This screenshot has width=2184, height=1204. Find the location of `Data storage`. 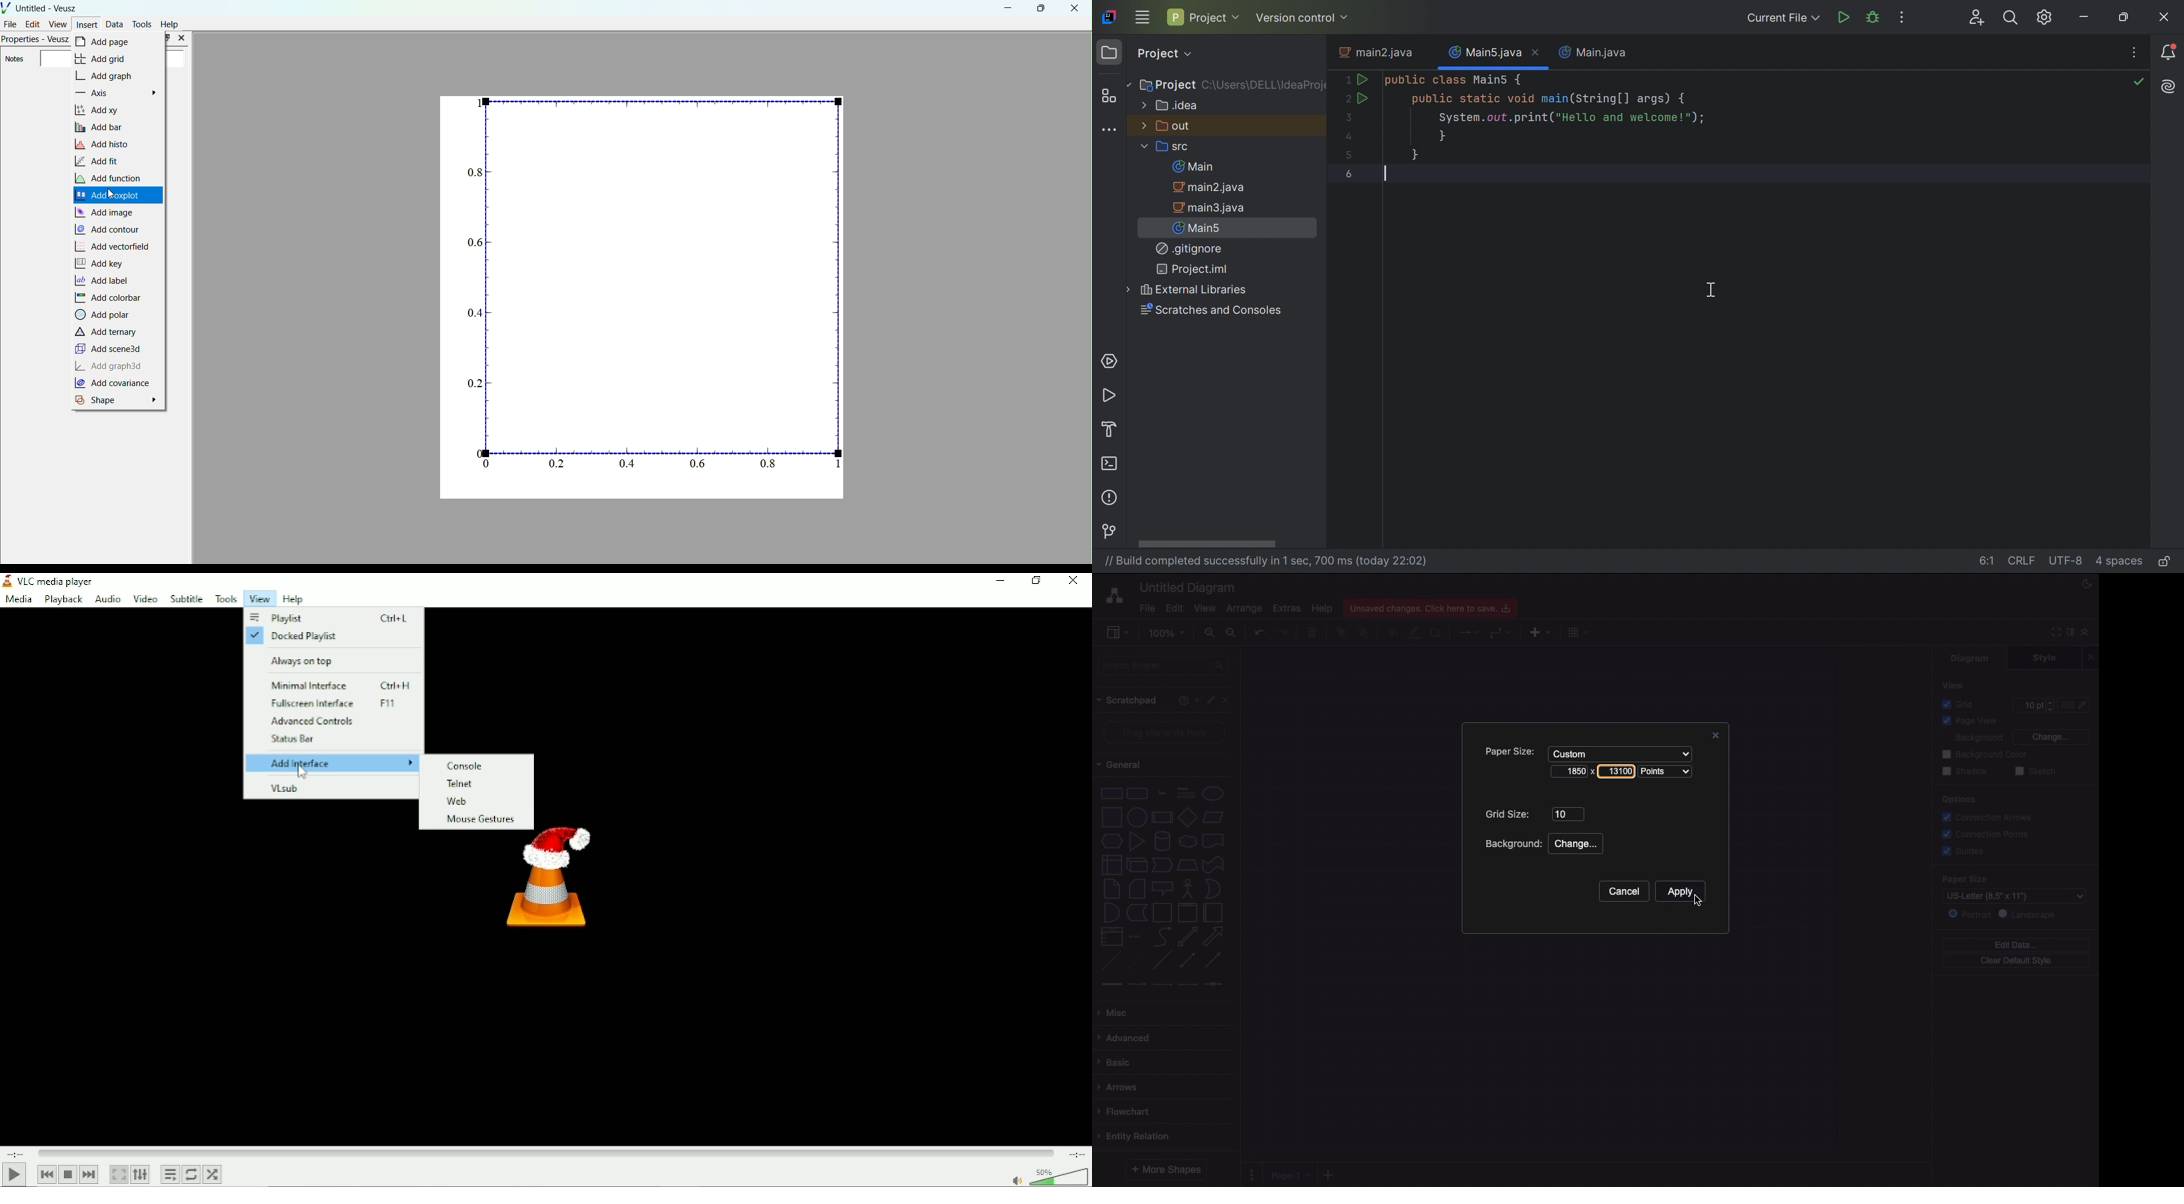

Data storage is located at coordinates (1137, 914).